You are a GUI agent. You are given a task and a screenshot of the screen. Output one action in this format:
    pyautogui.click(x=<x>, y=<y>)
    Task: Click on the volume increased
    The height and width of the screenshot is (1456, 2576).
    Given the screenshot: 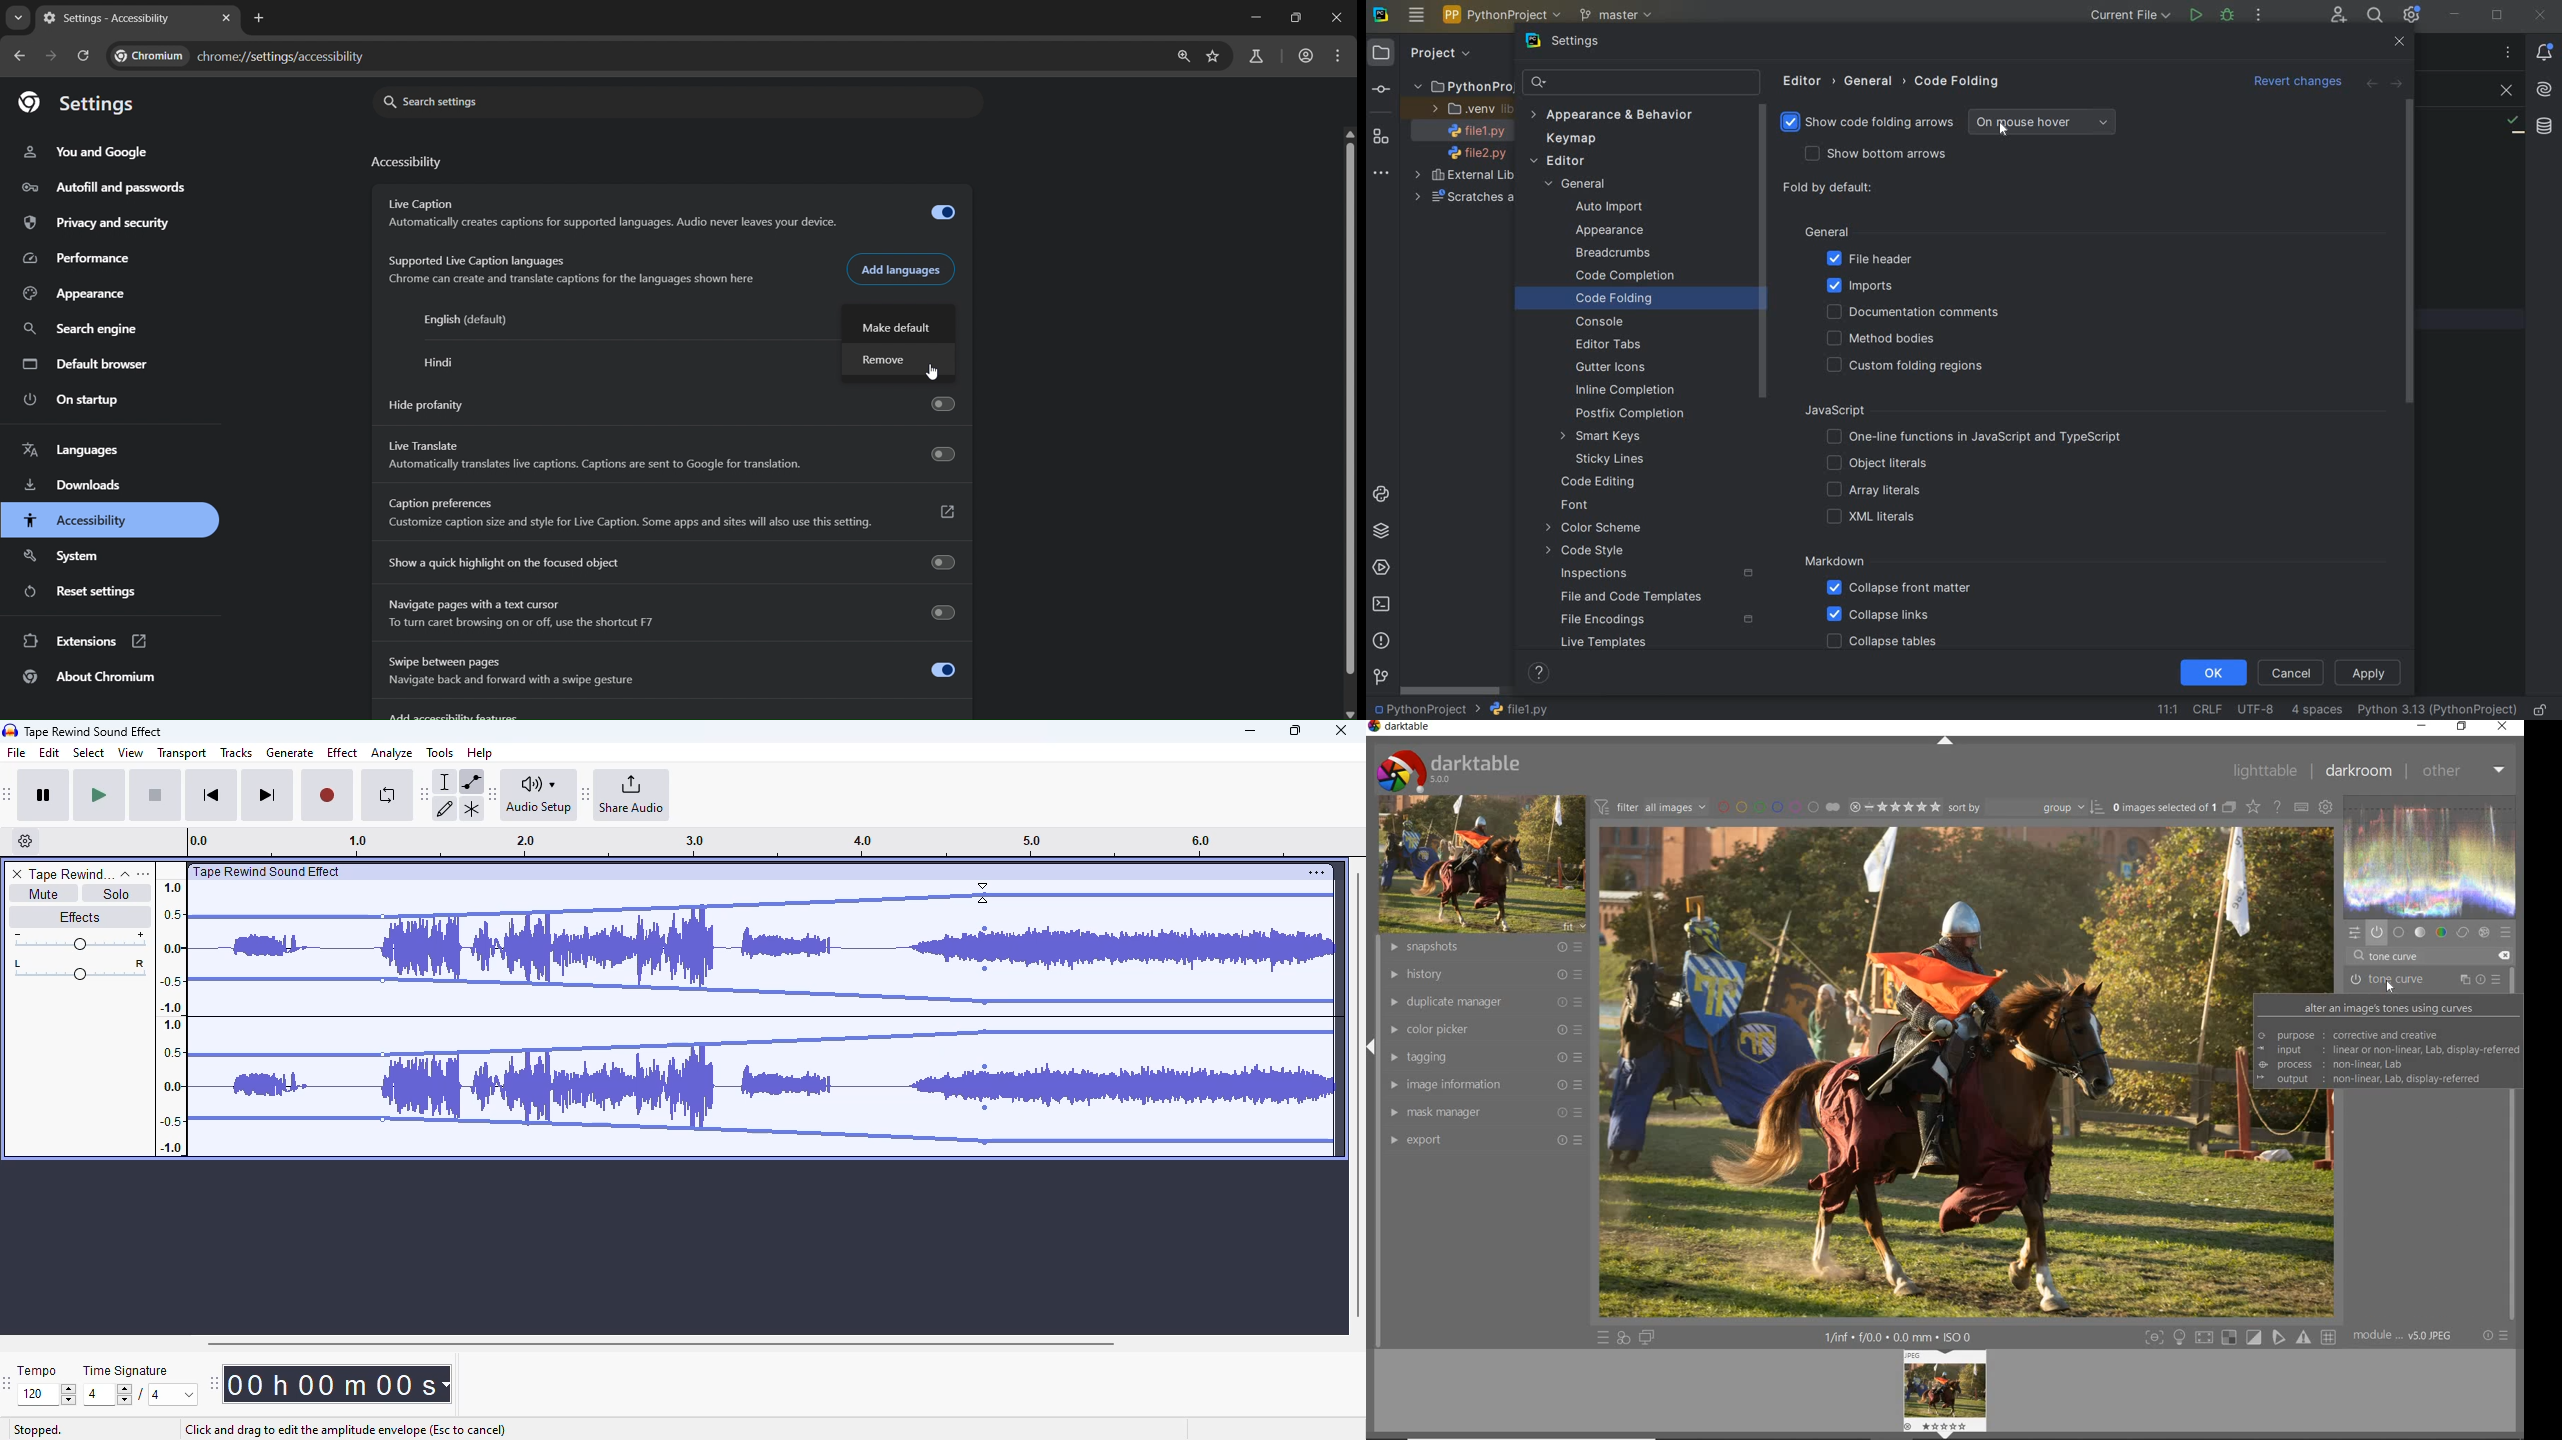 What is the action you would take?
    pyautogui.click(x=1147, y=1010)
    